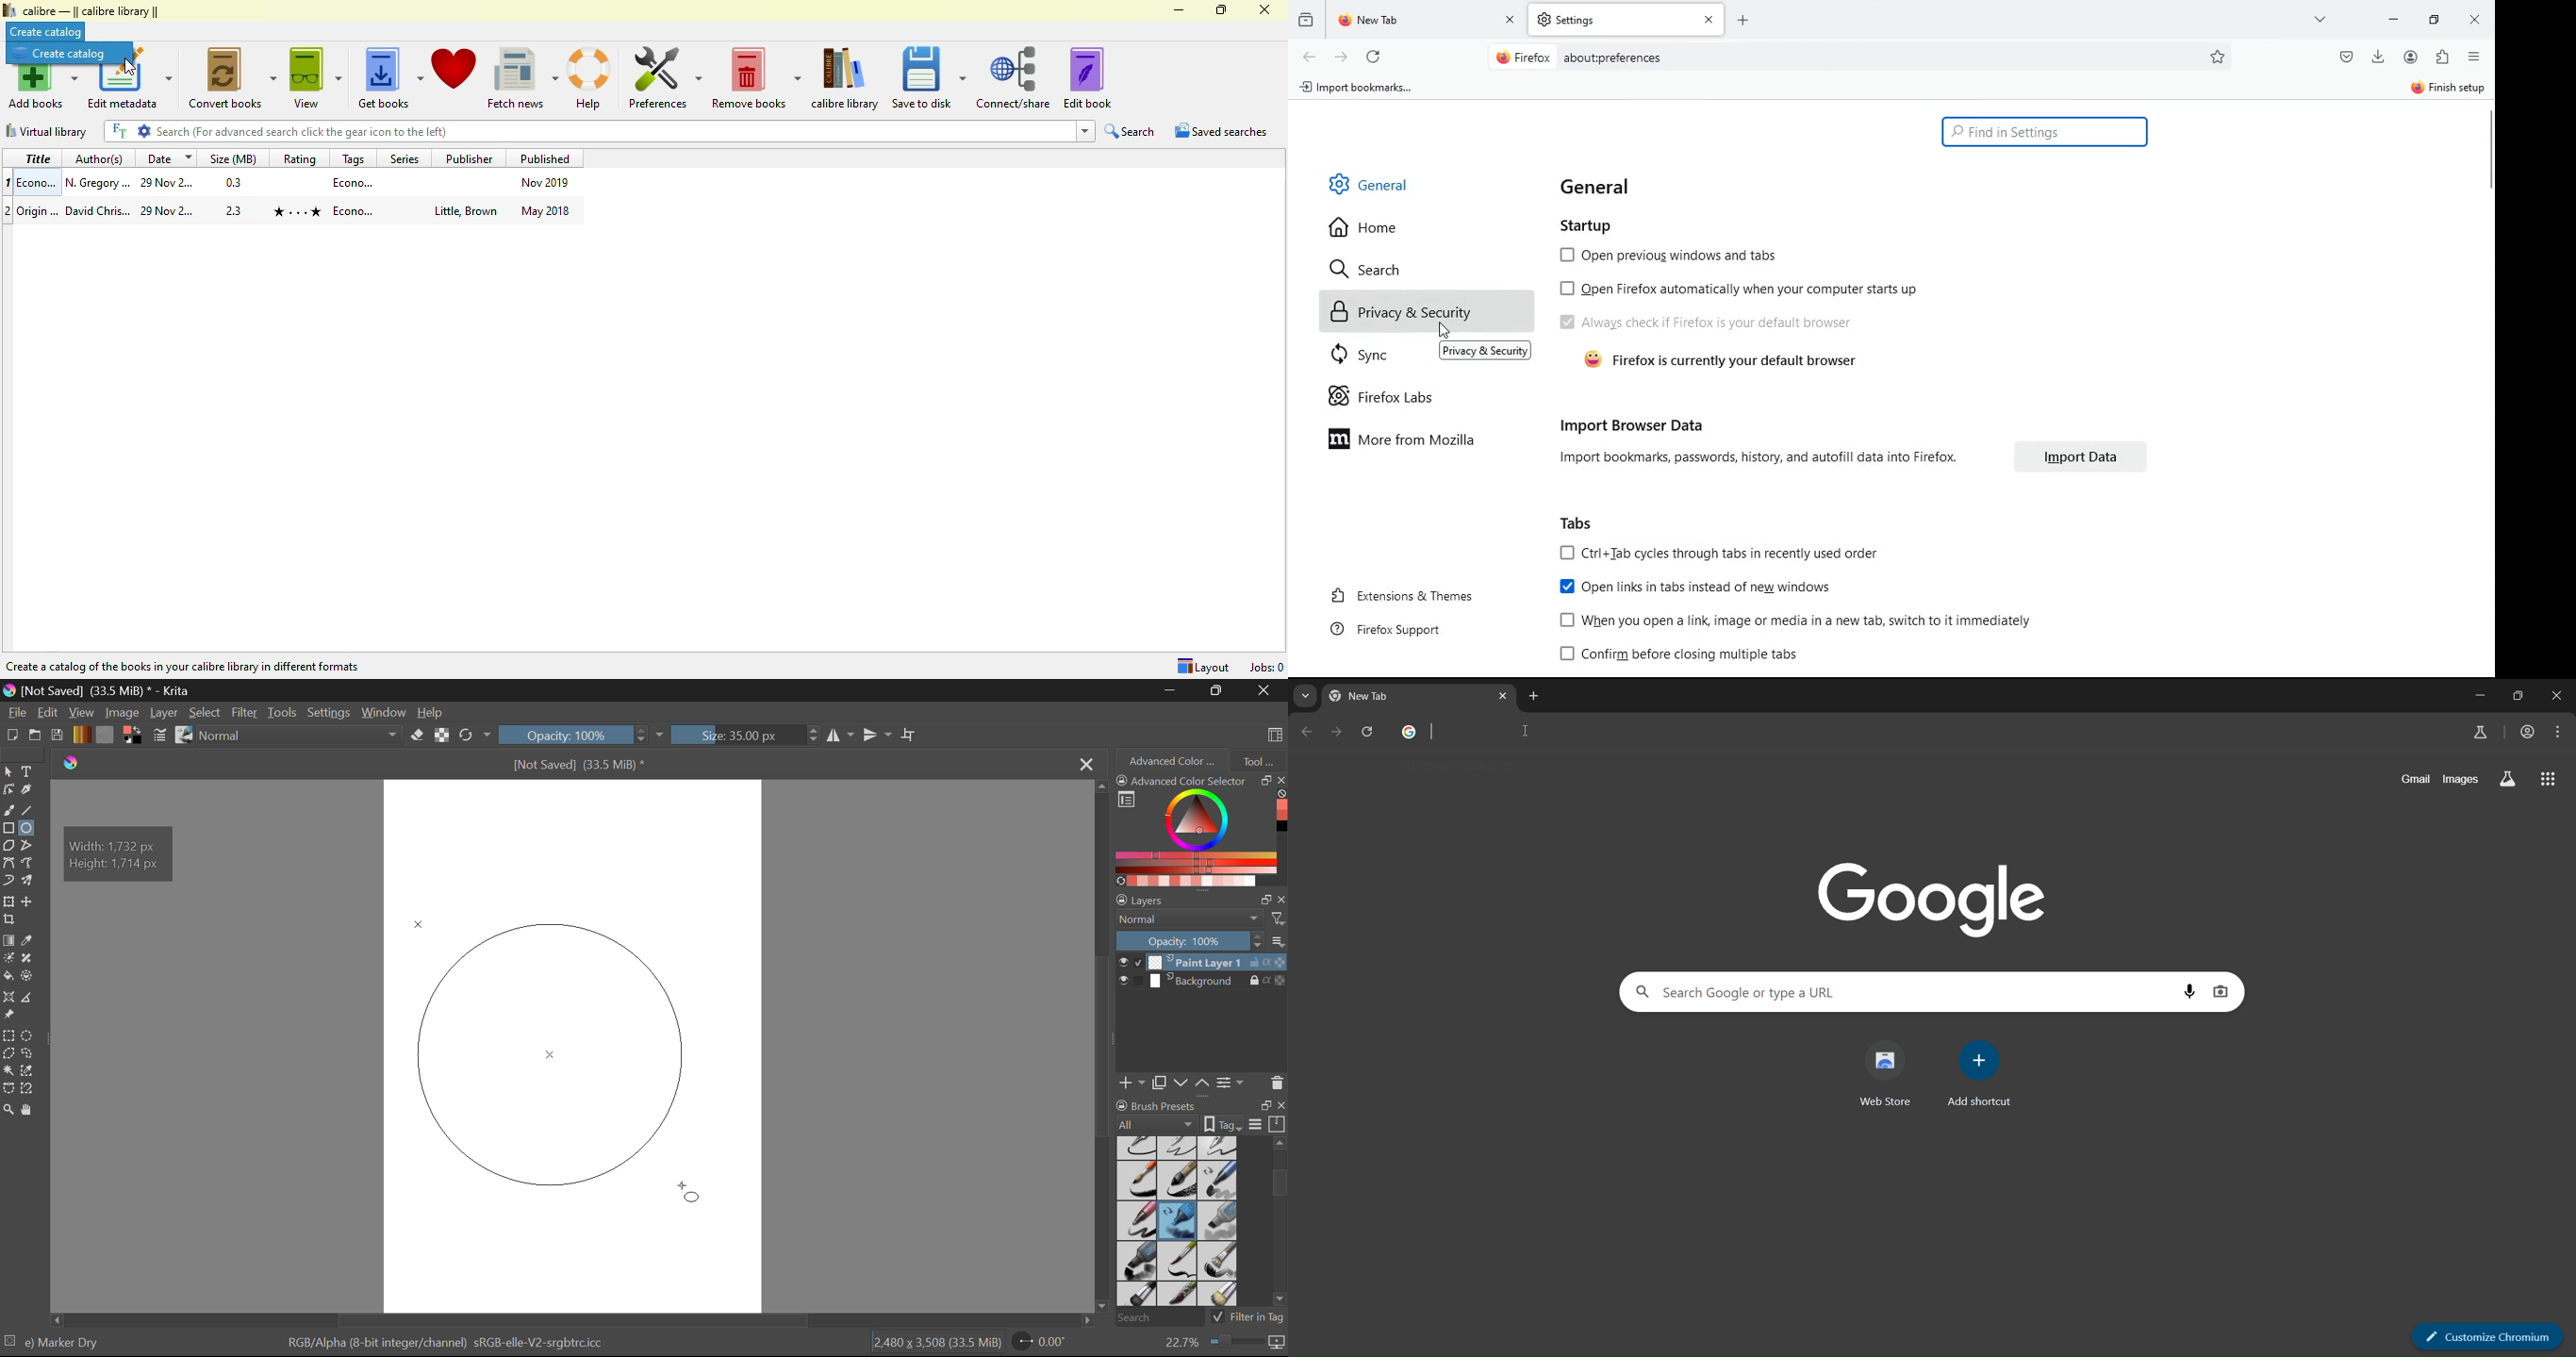  What do you see at coordinates (1589, 224) in the screenshot?
I see `startup` at bounding box center [1589, 224].